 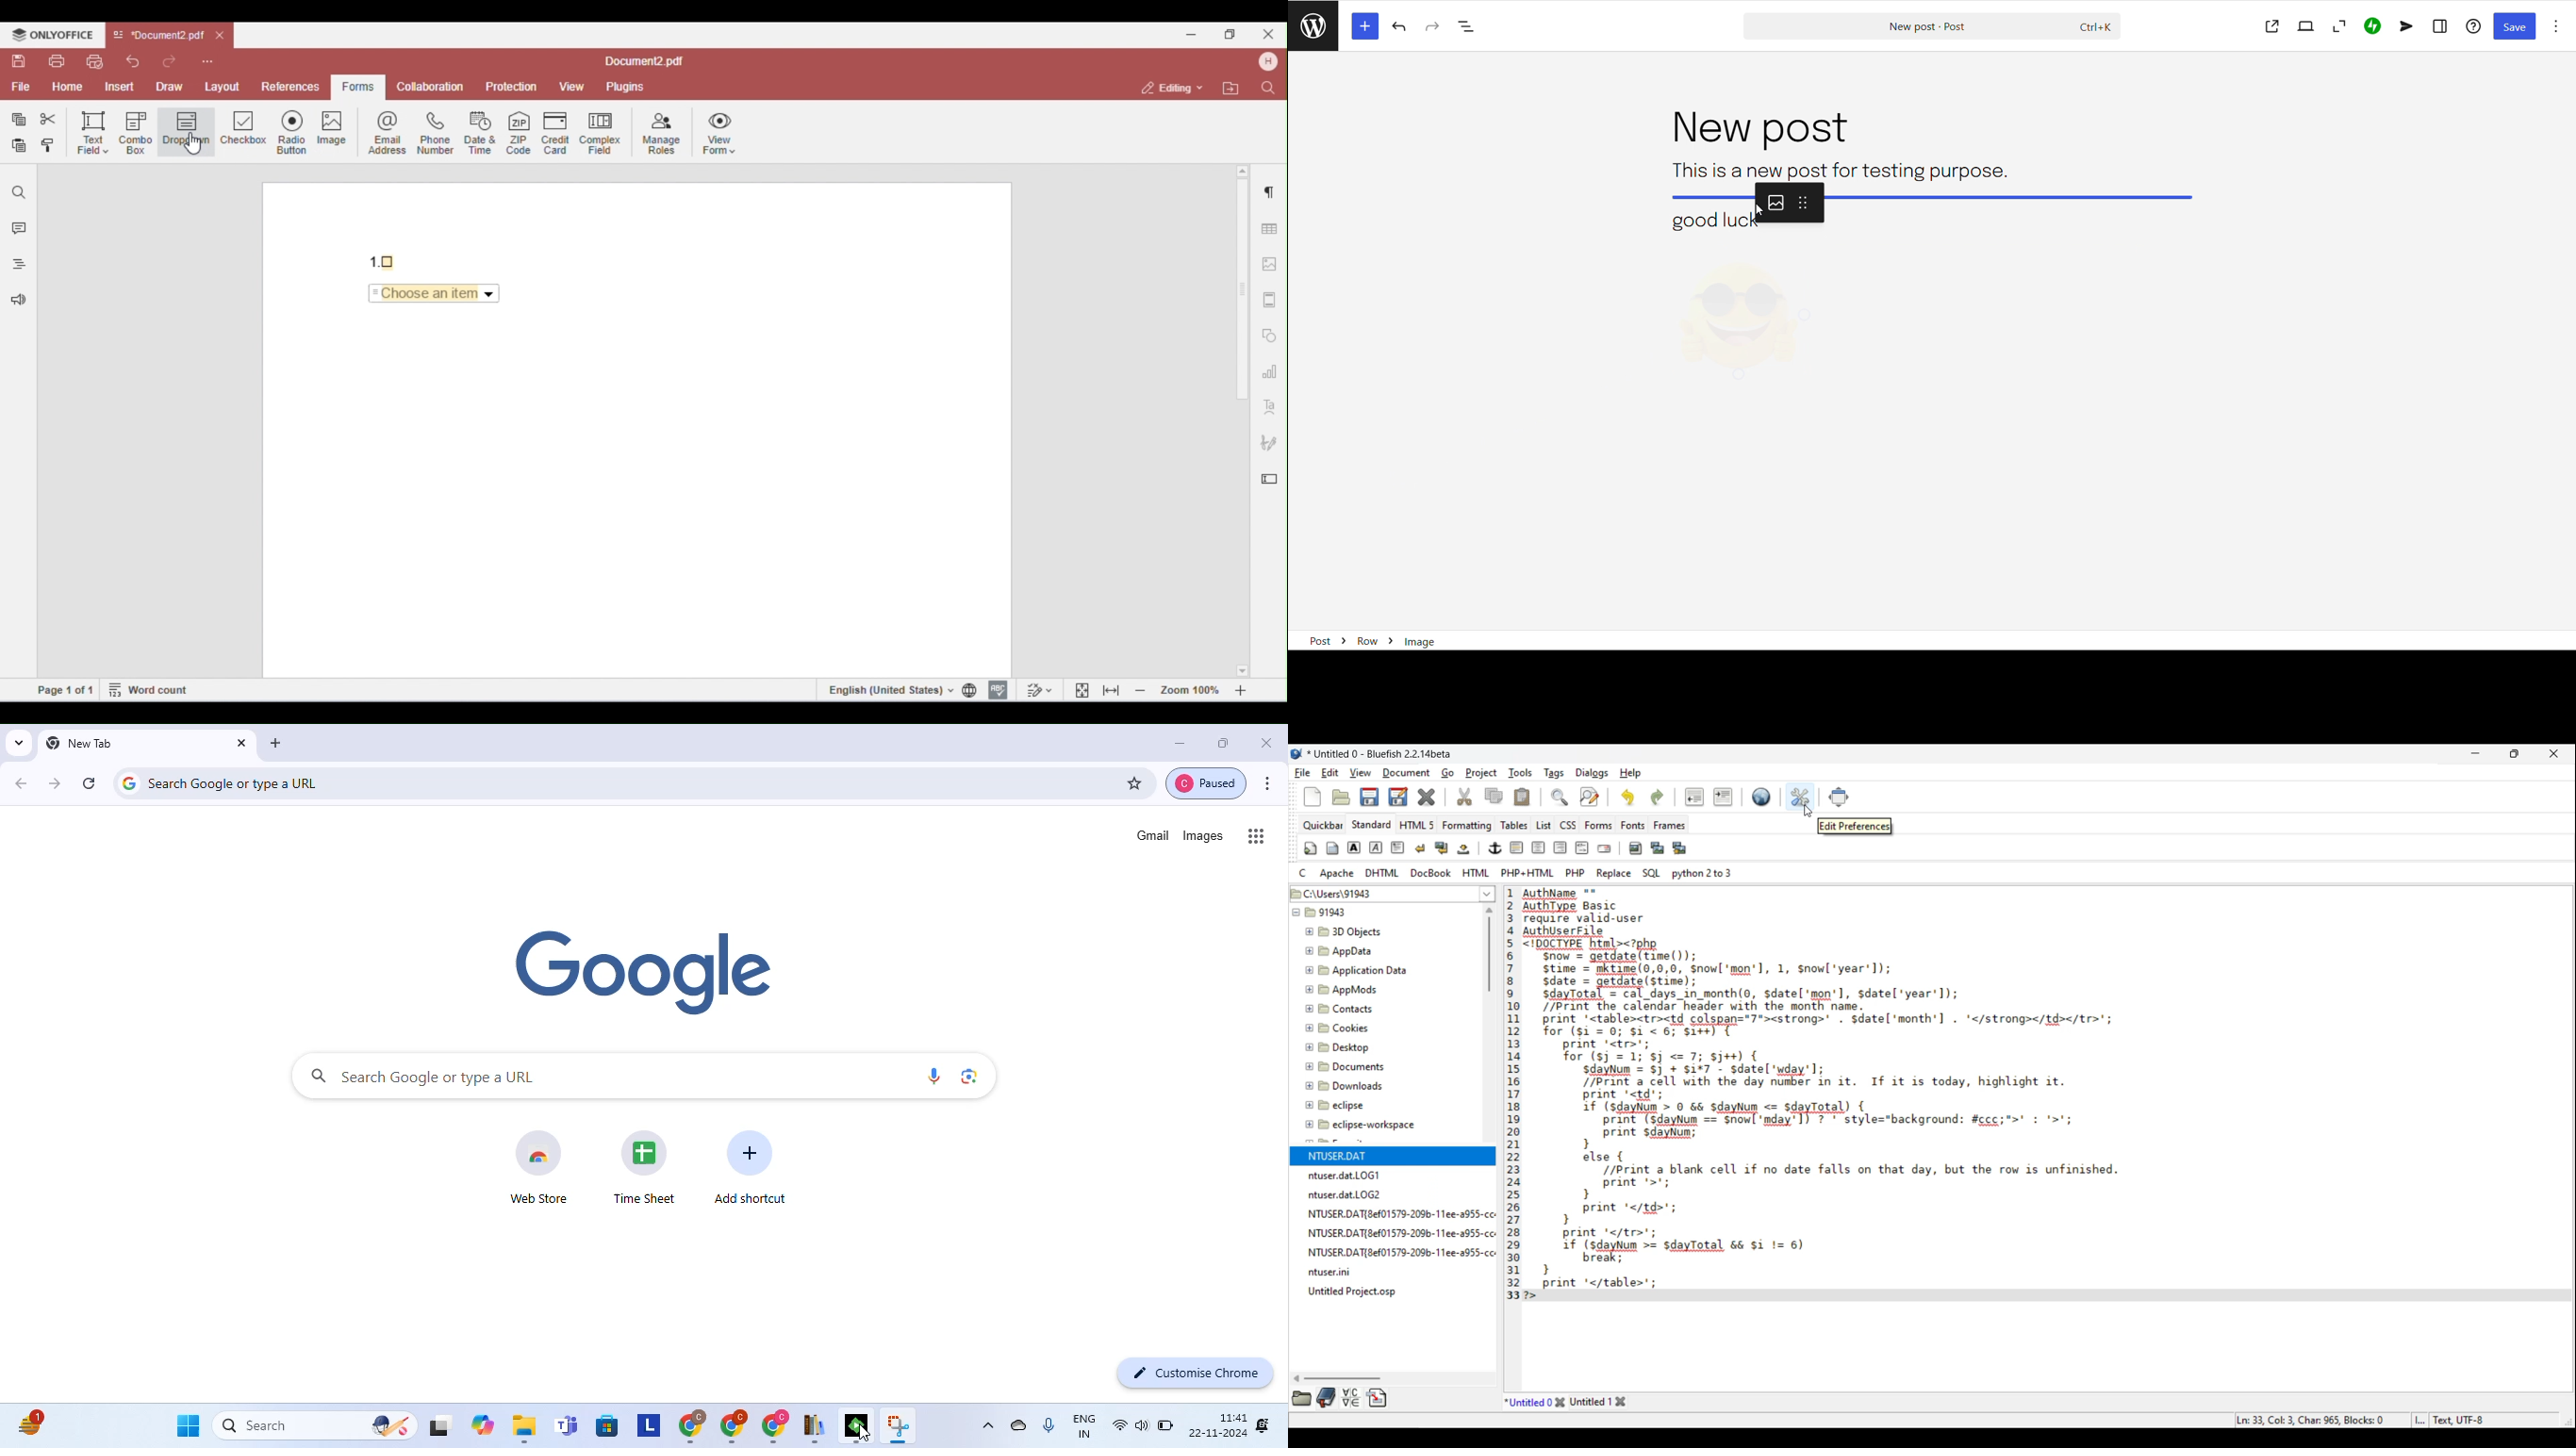 I want to click on text block 1, so click(x=1837, y=170).